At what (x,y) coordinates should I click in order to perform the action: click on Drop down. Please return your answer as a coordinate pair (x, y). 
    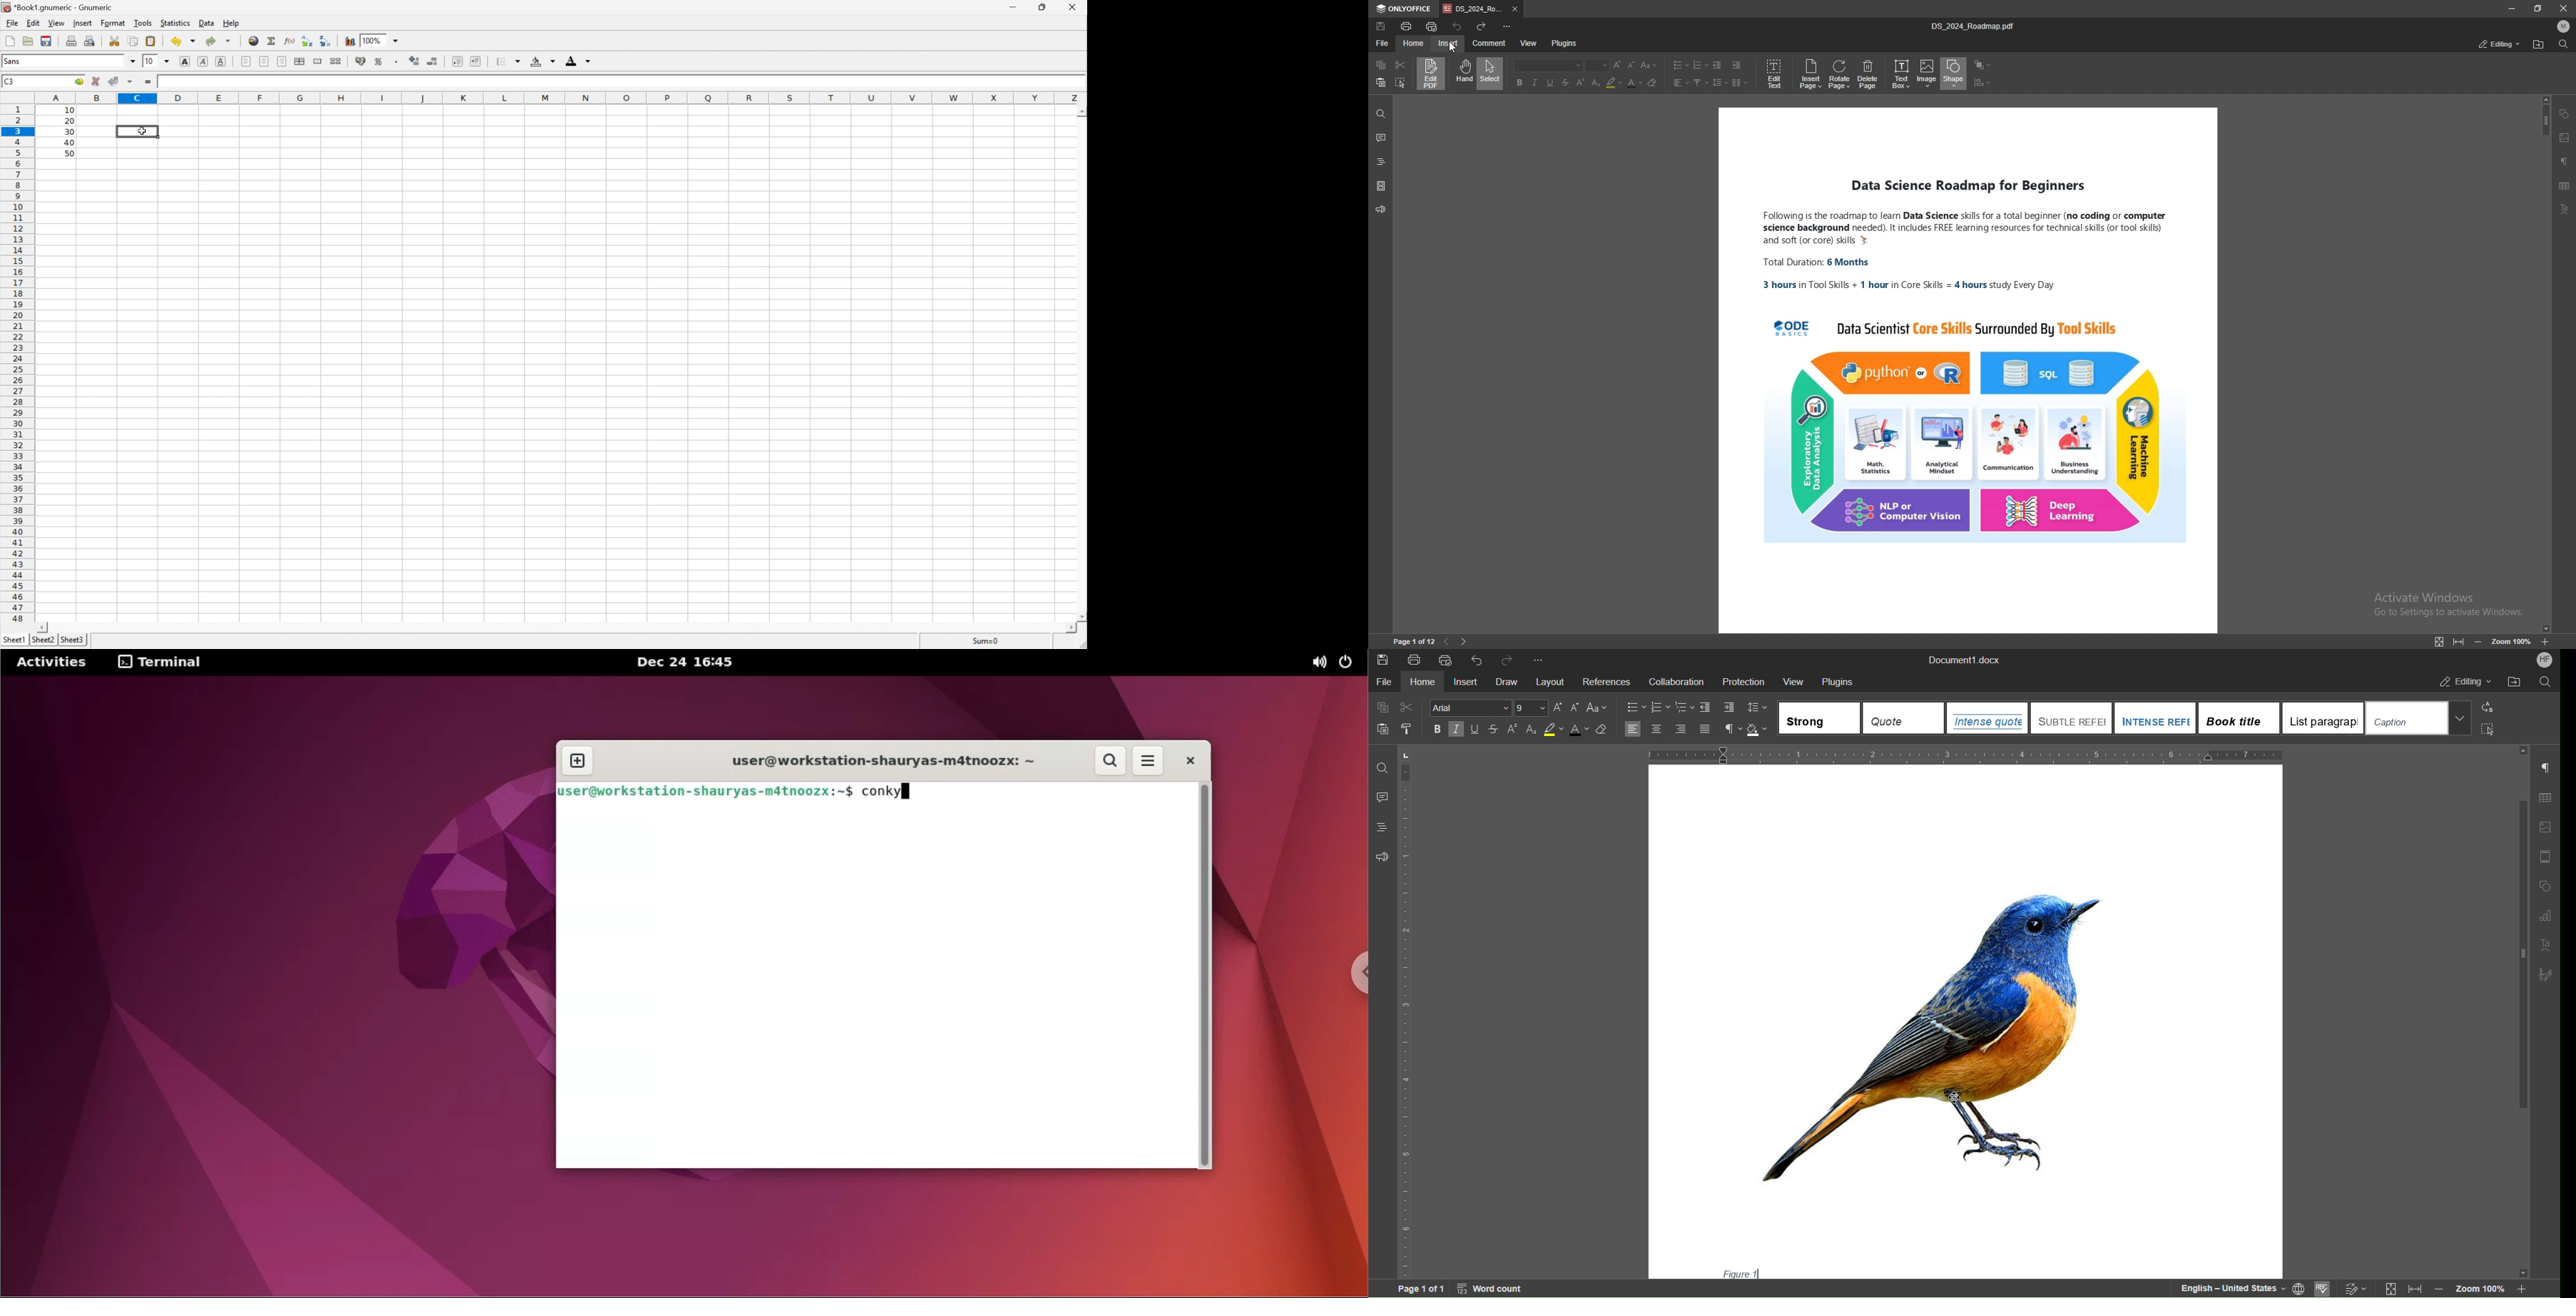
    Looking at the image, I should click on (195, 42).